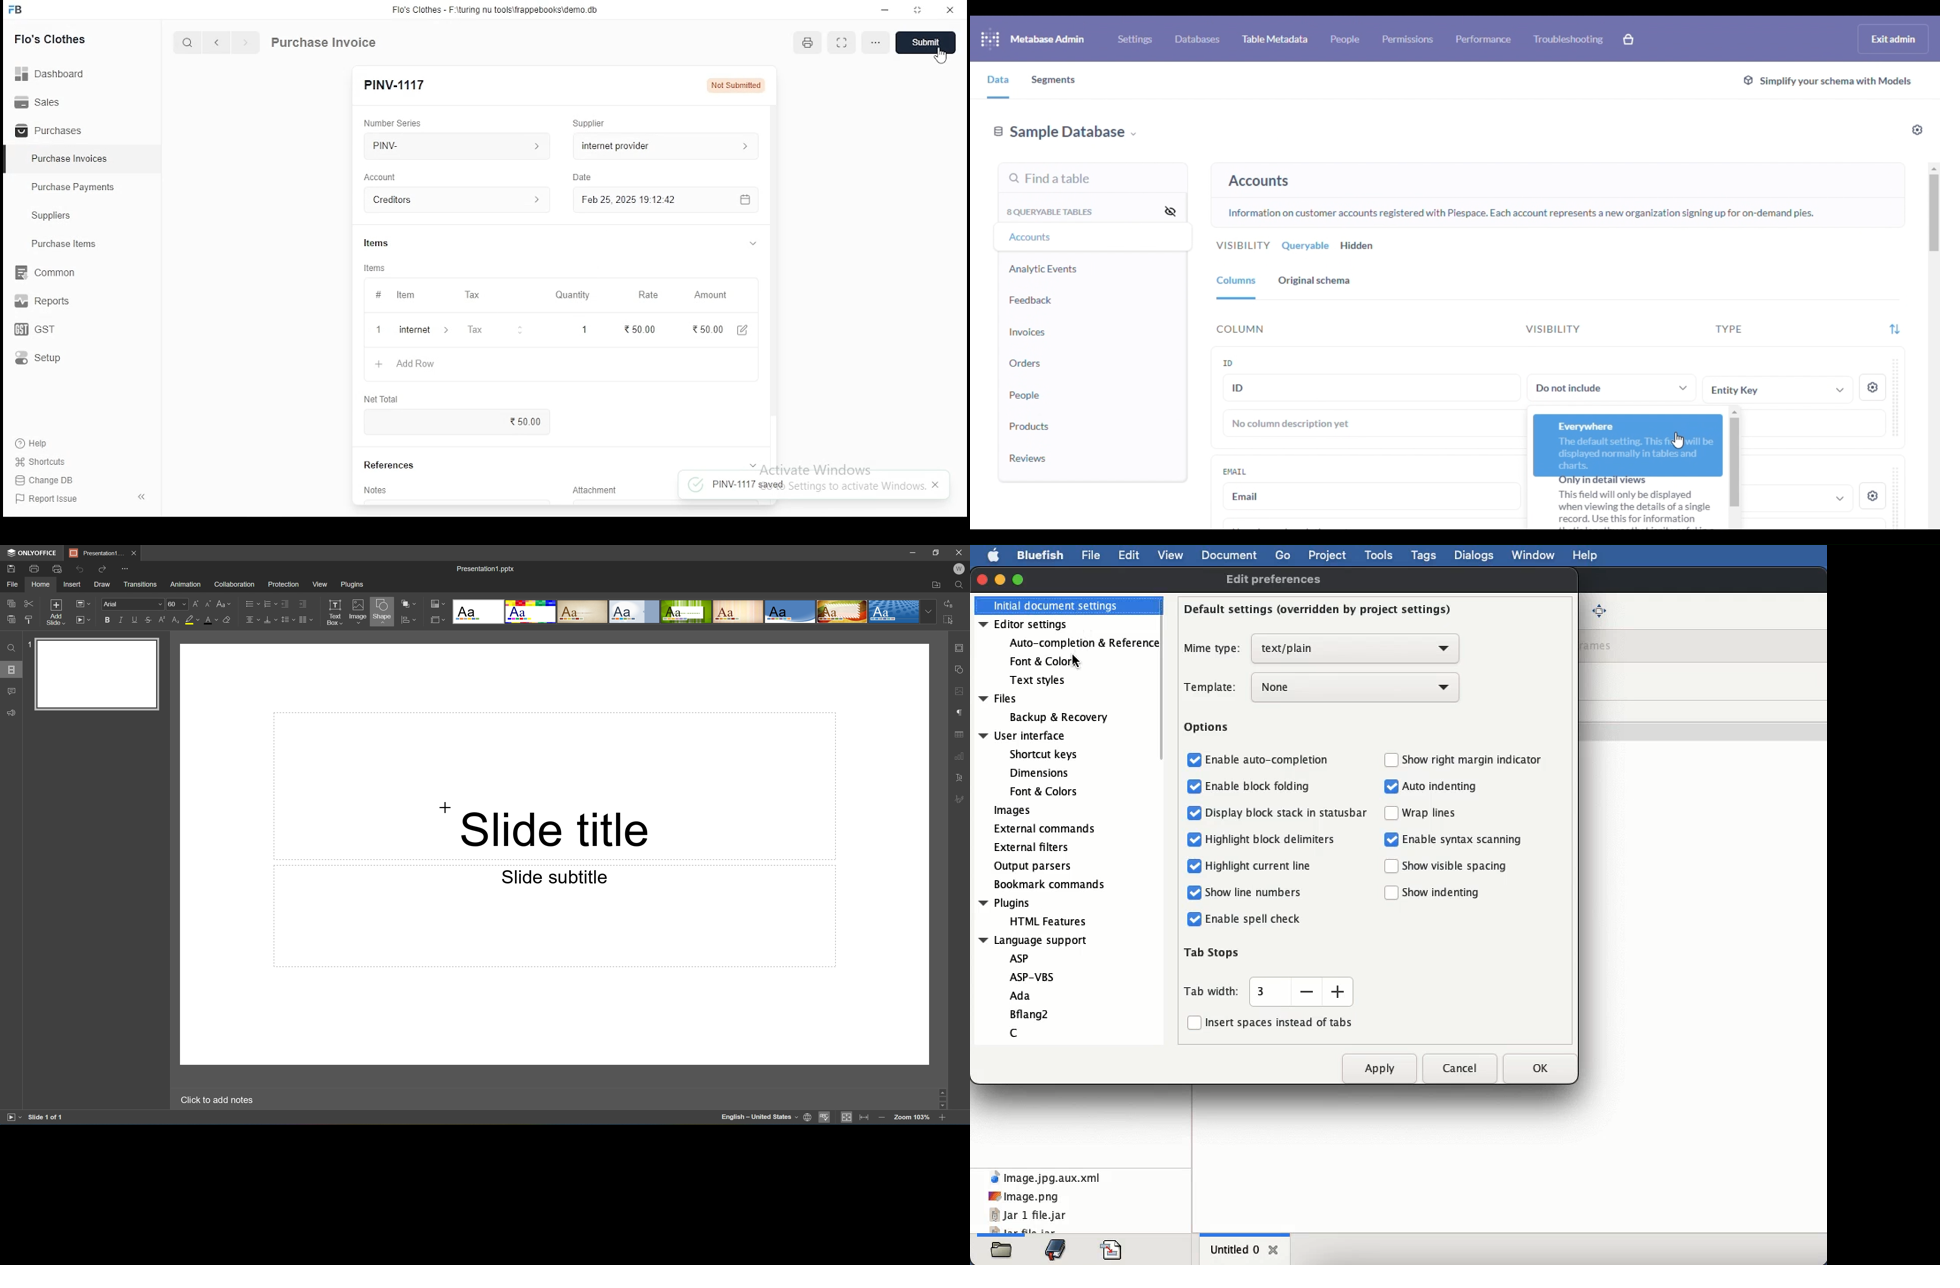 The image size is (1960, 1288). I want to click on notes, so click(377, 490).